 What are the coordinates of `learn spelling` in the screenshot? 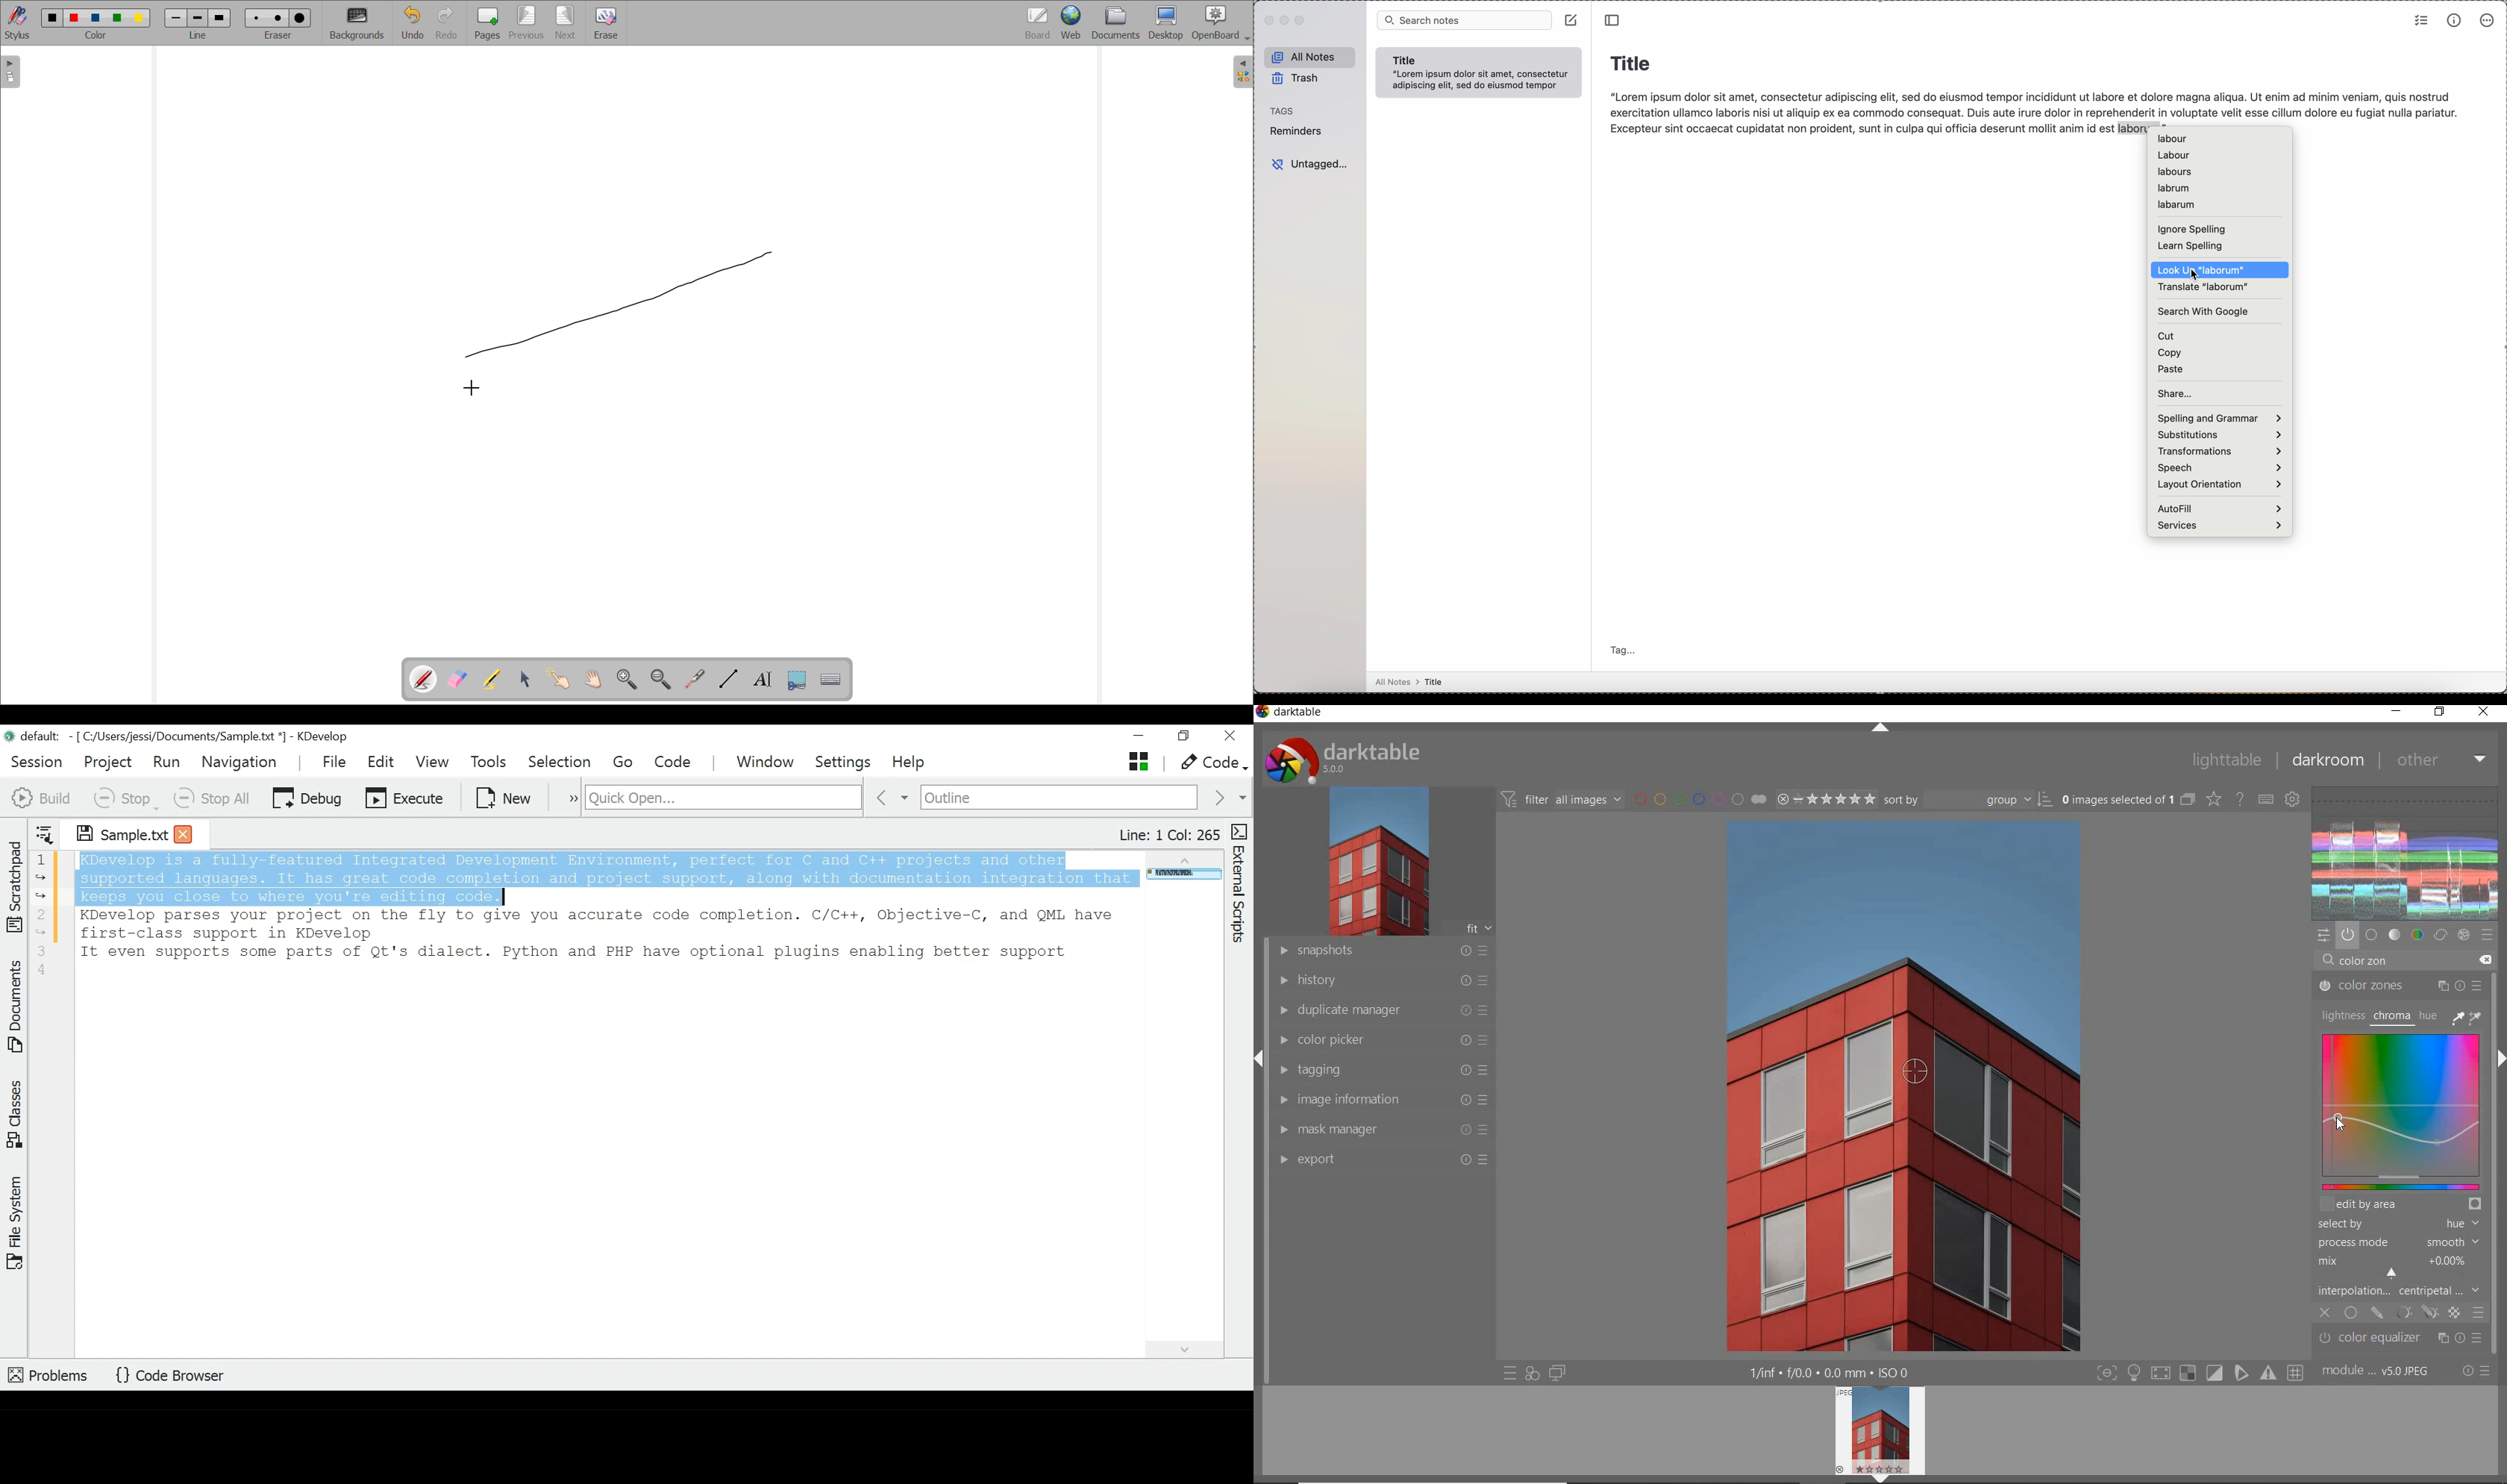 It's located at (2190, 246).